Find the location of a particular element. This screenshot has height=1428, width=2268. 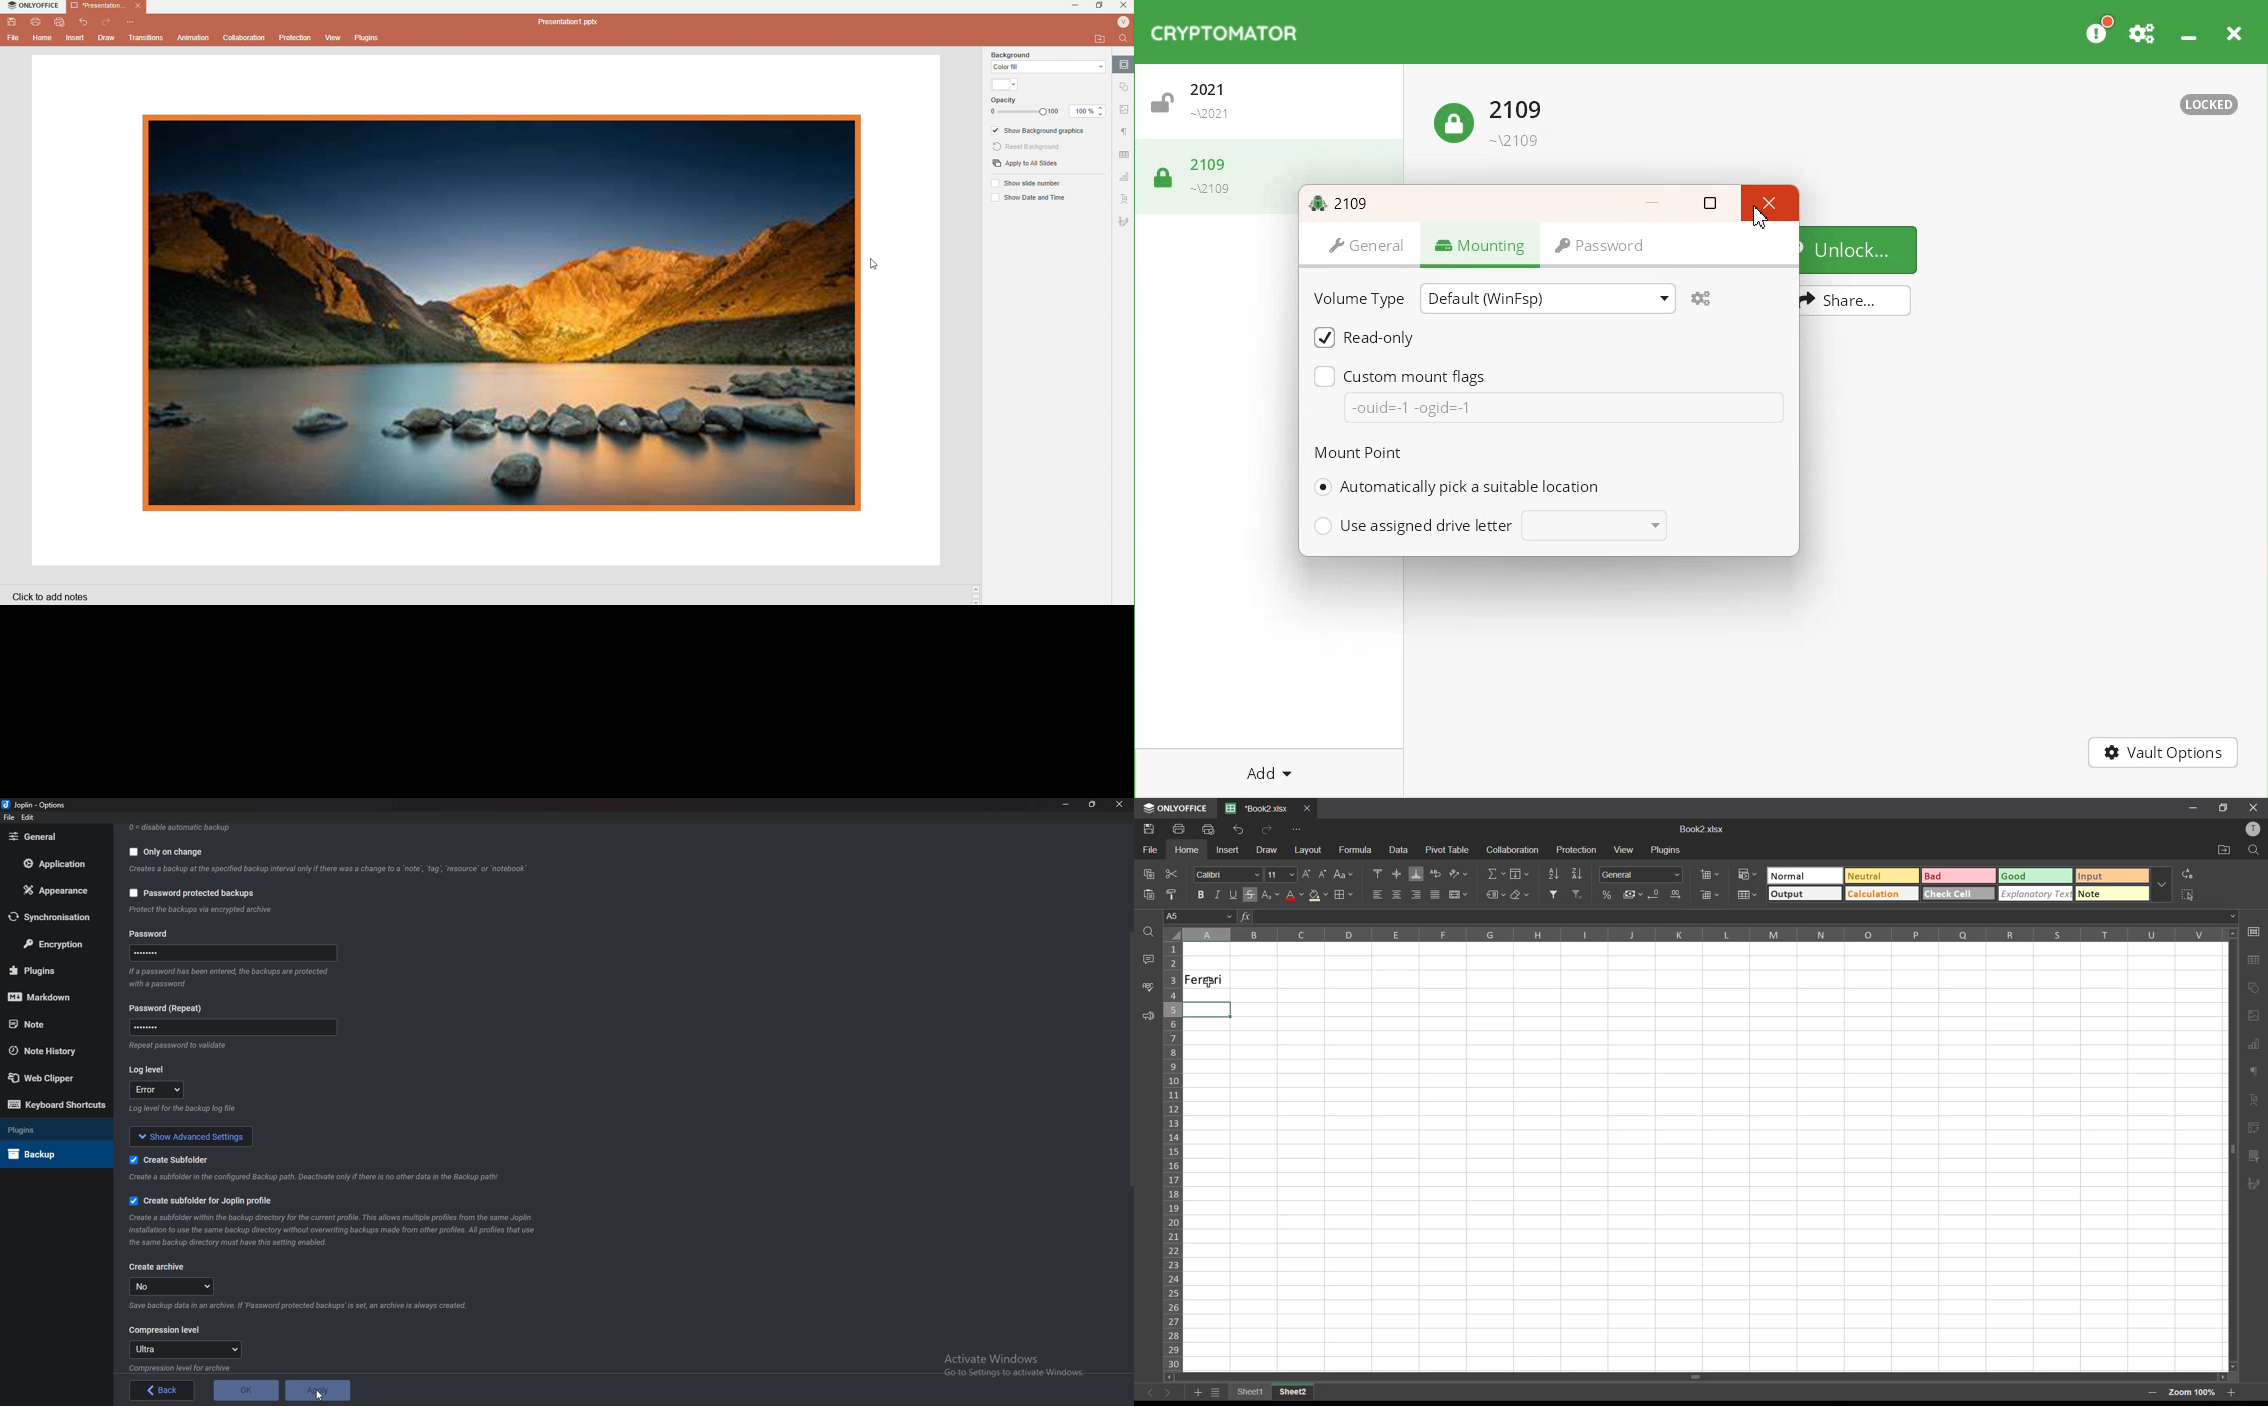

sheet list is located at coordinates (1214, 1393).